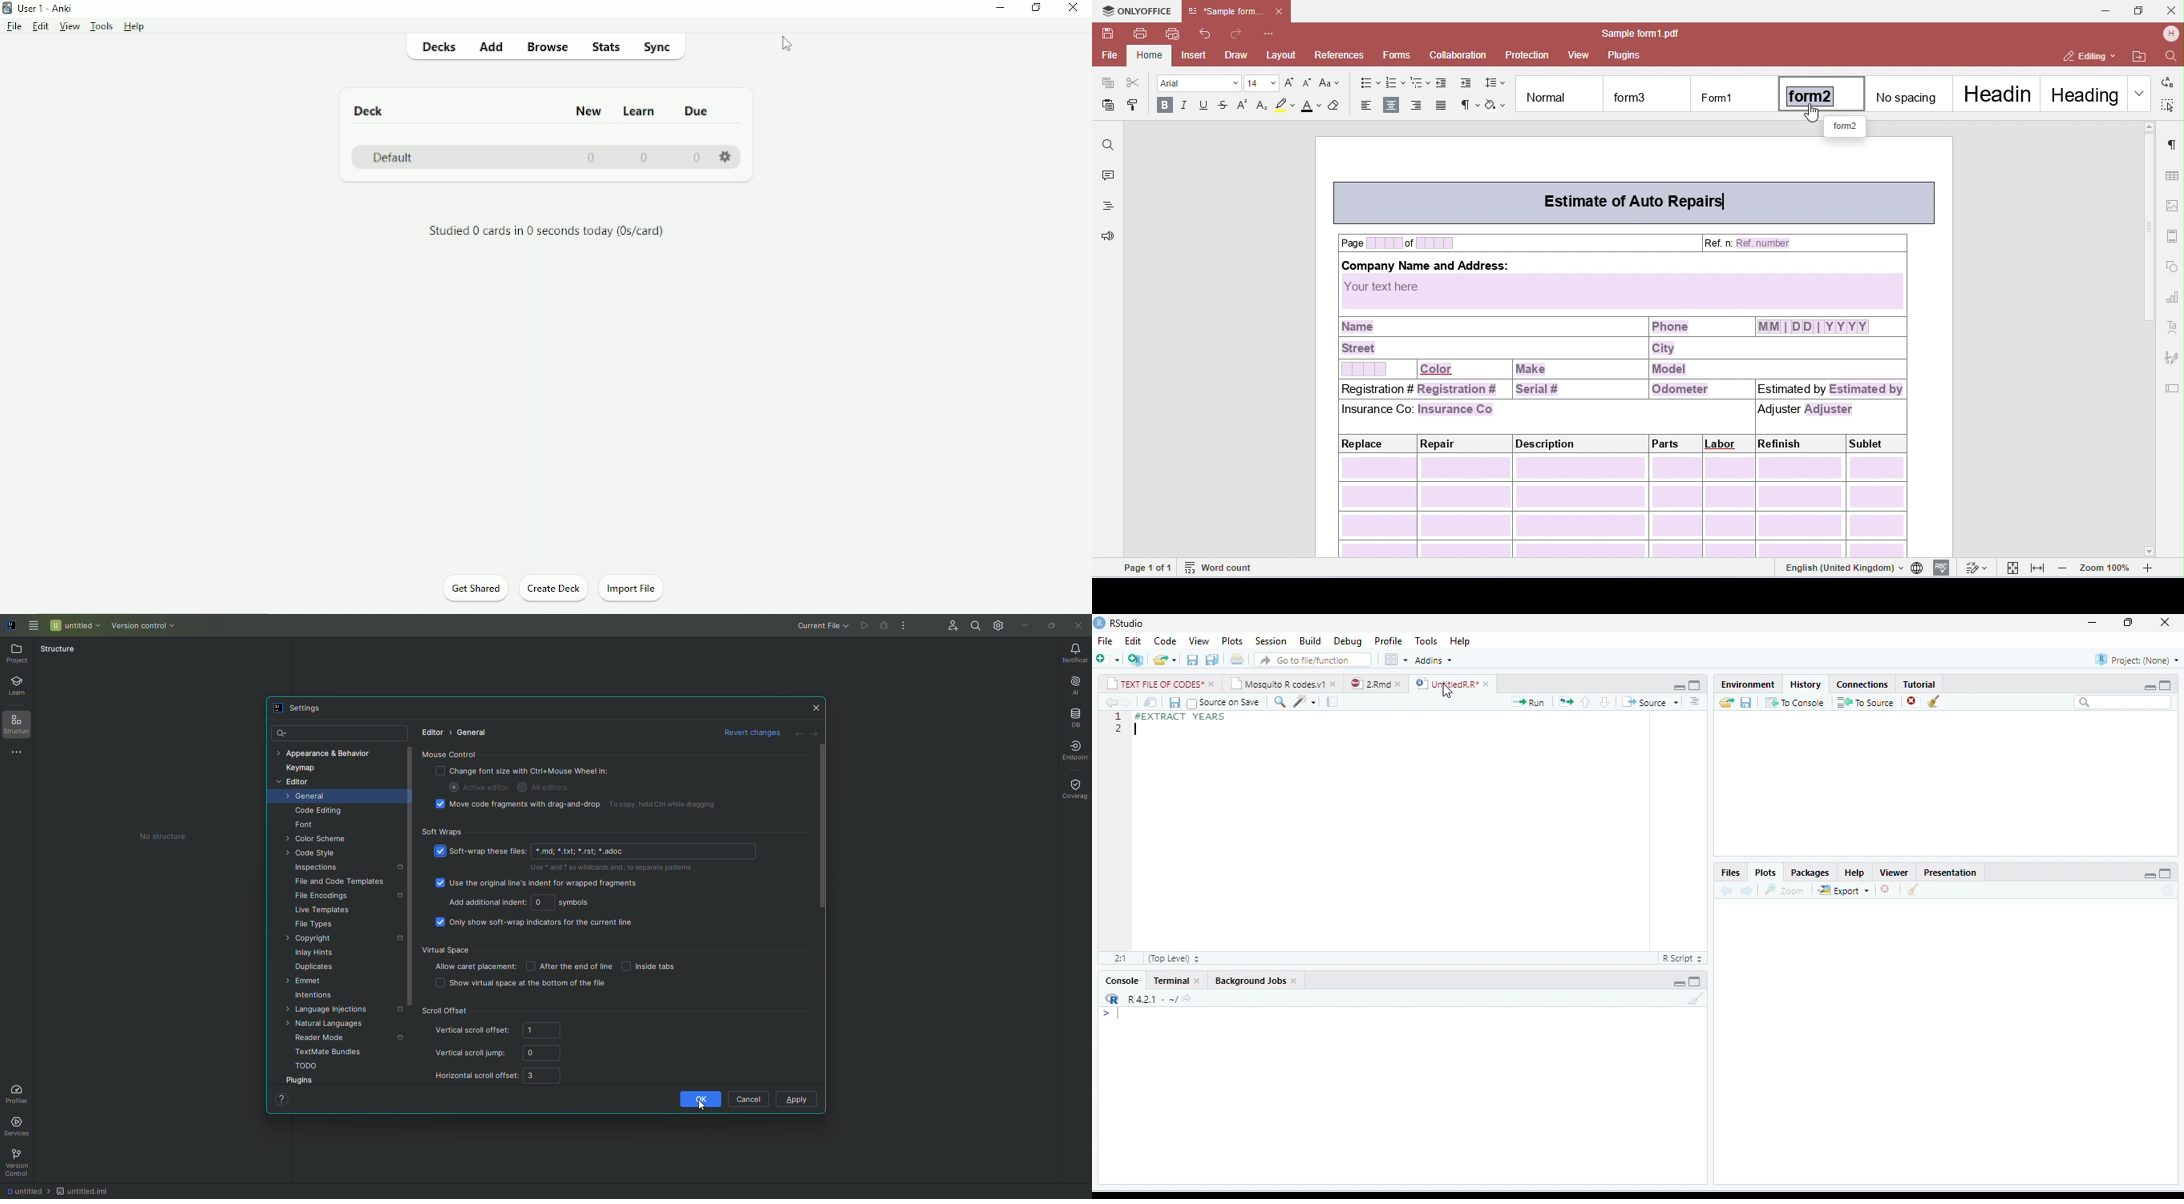  Describe the element at coordinates (1295, 981) in the screenshot. I see `close` at that location.